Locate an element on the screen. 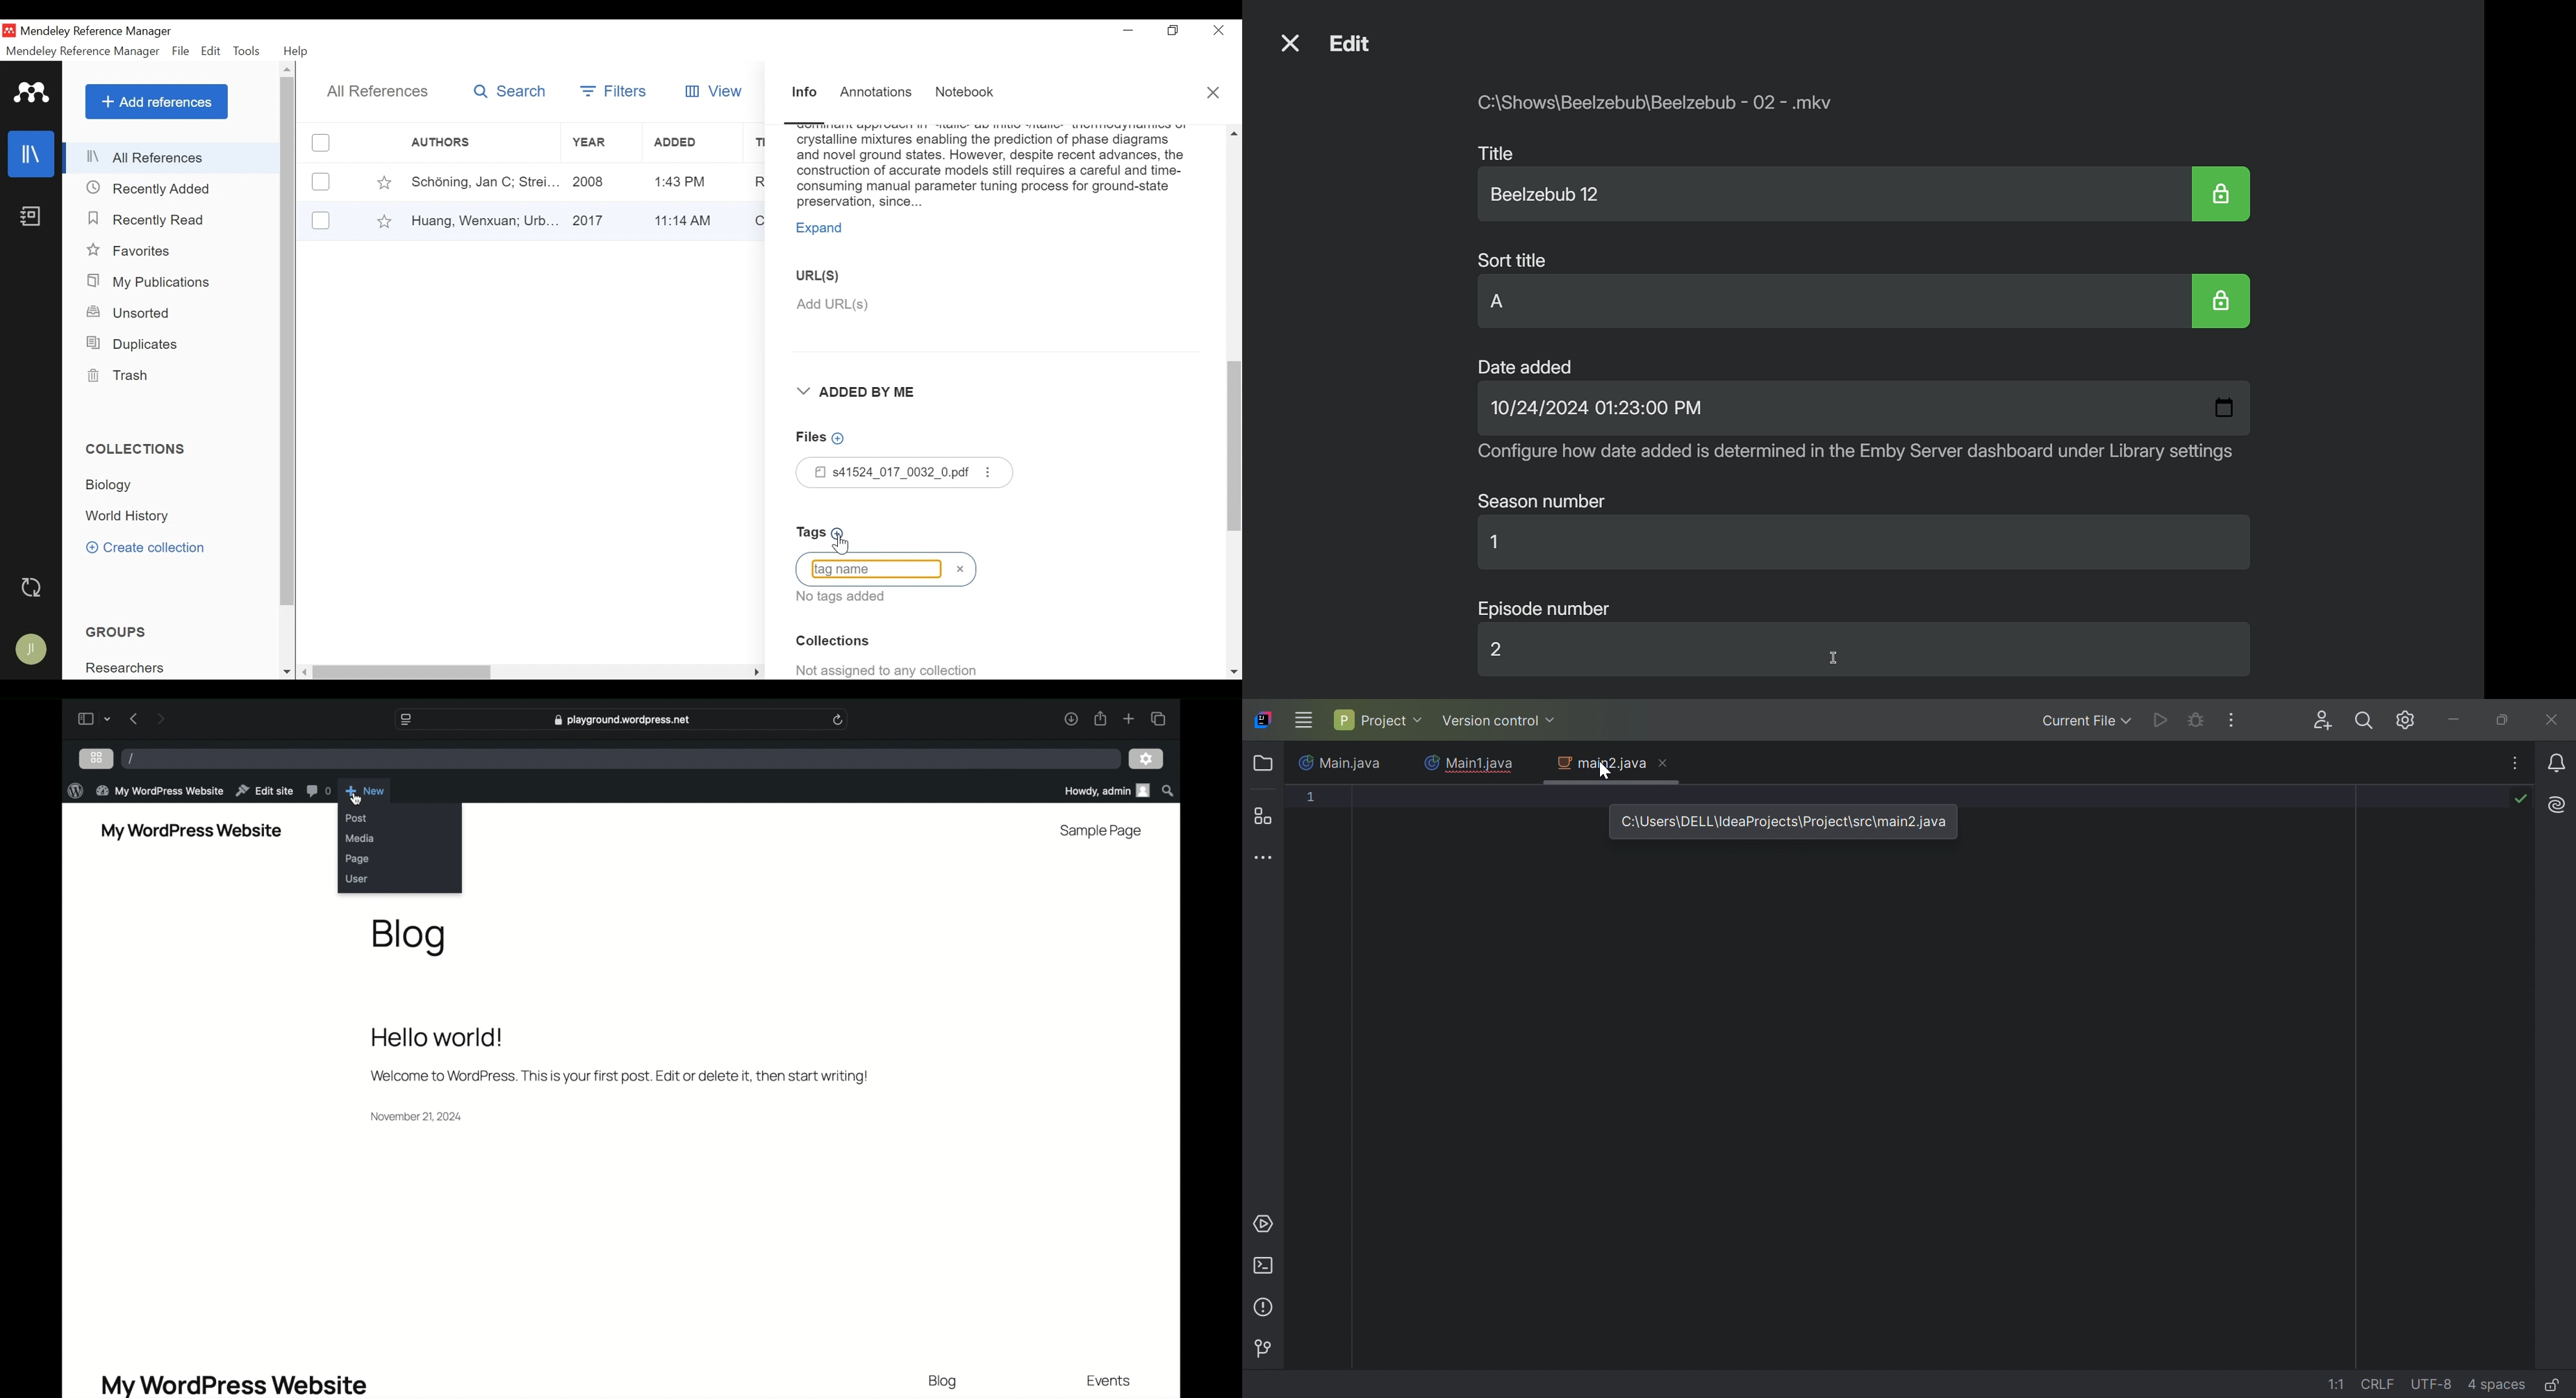 The width and height of the screenshot is (2576, 1400). Toggle Favorite is located at coordinates (384, 182).